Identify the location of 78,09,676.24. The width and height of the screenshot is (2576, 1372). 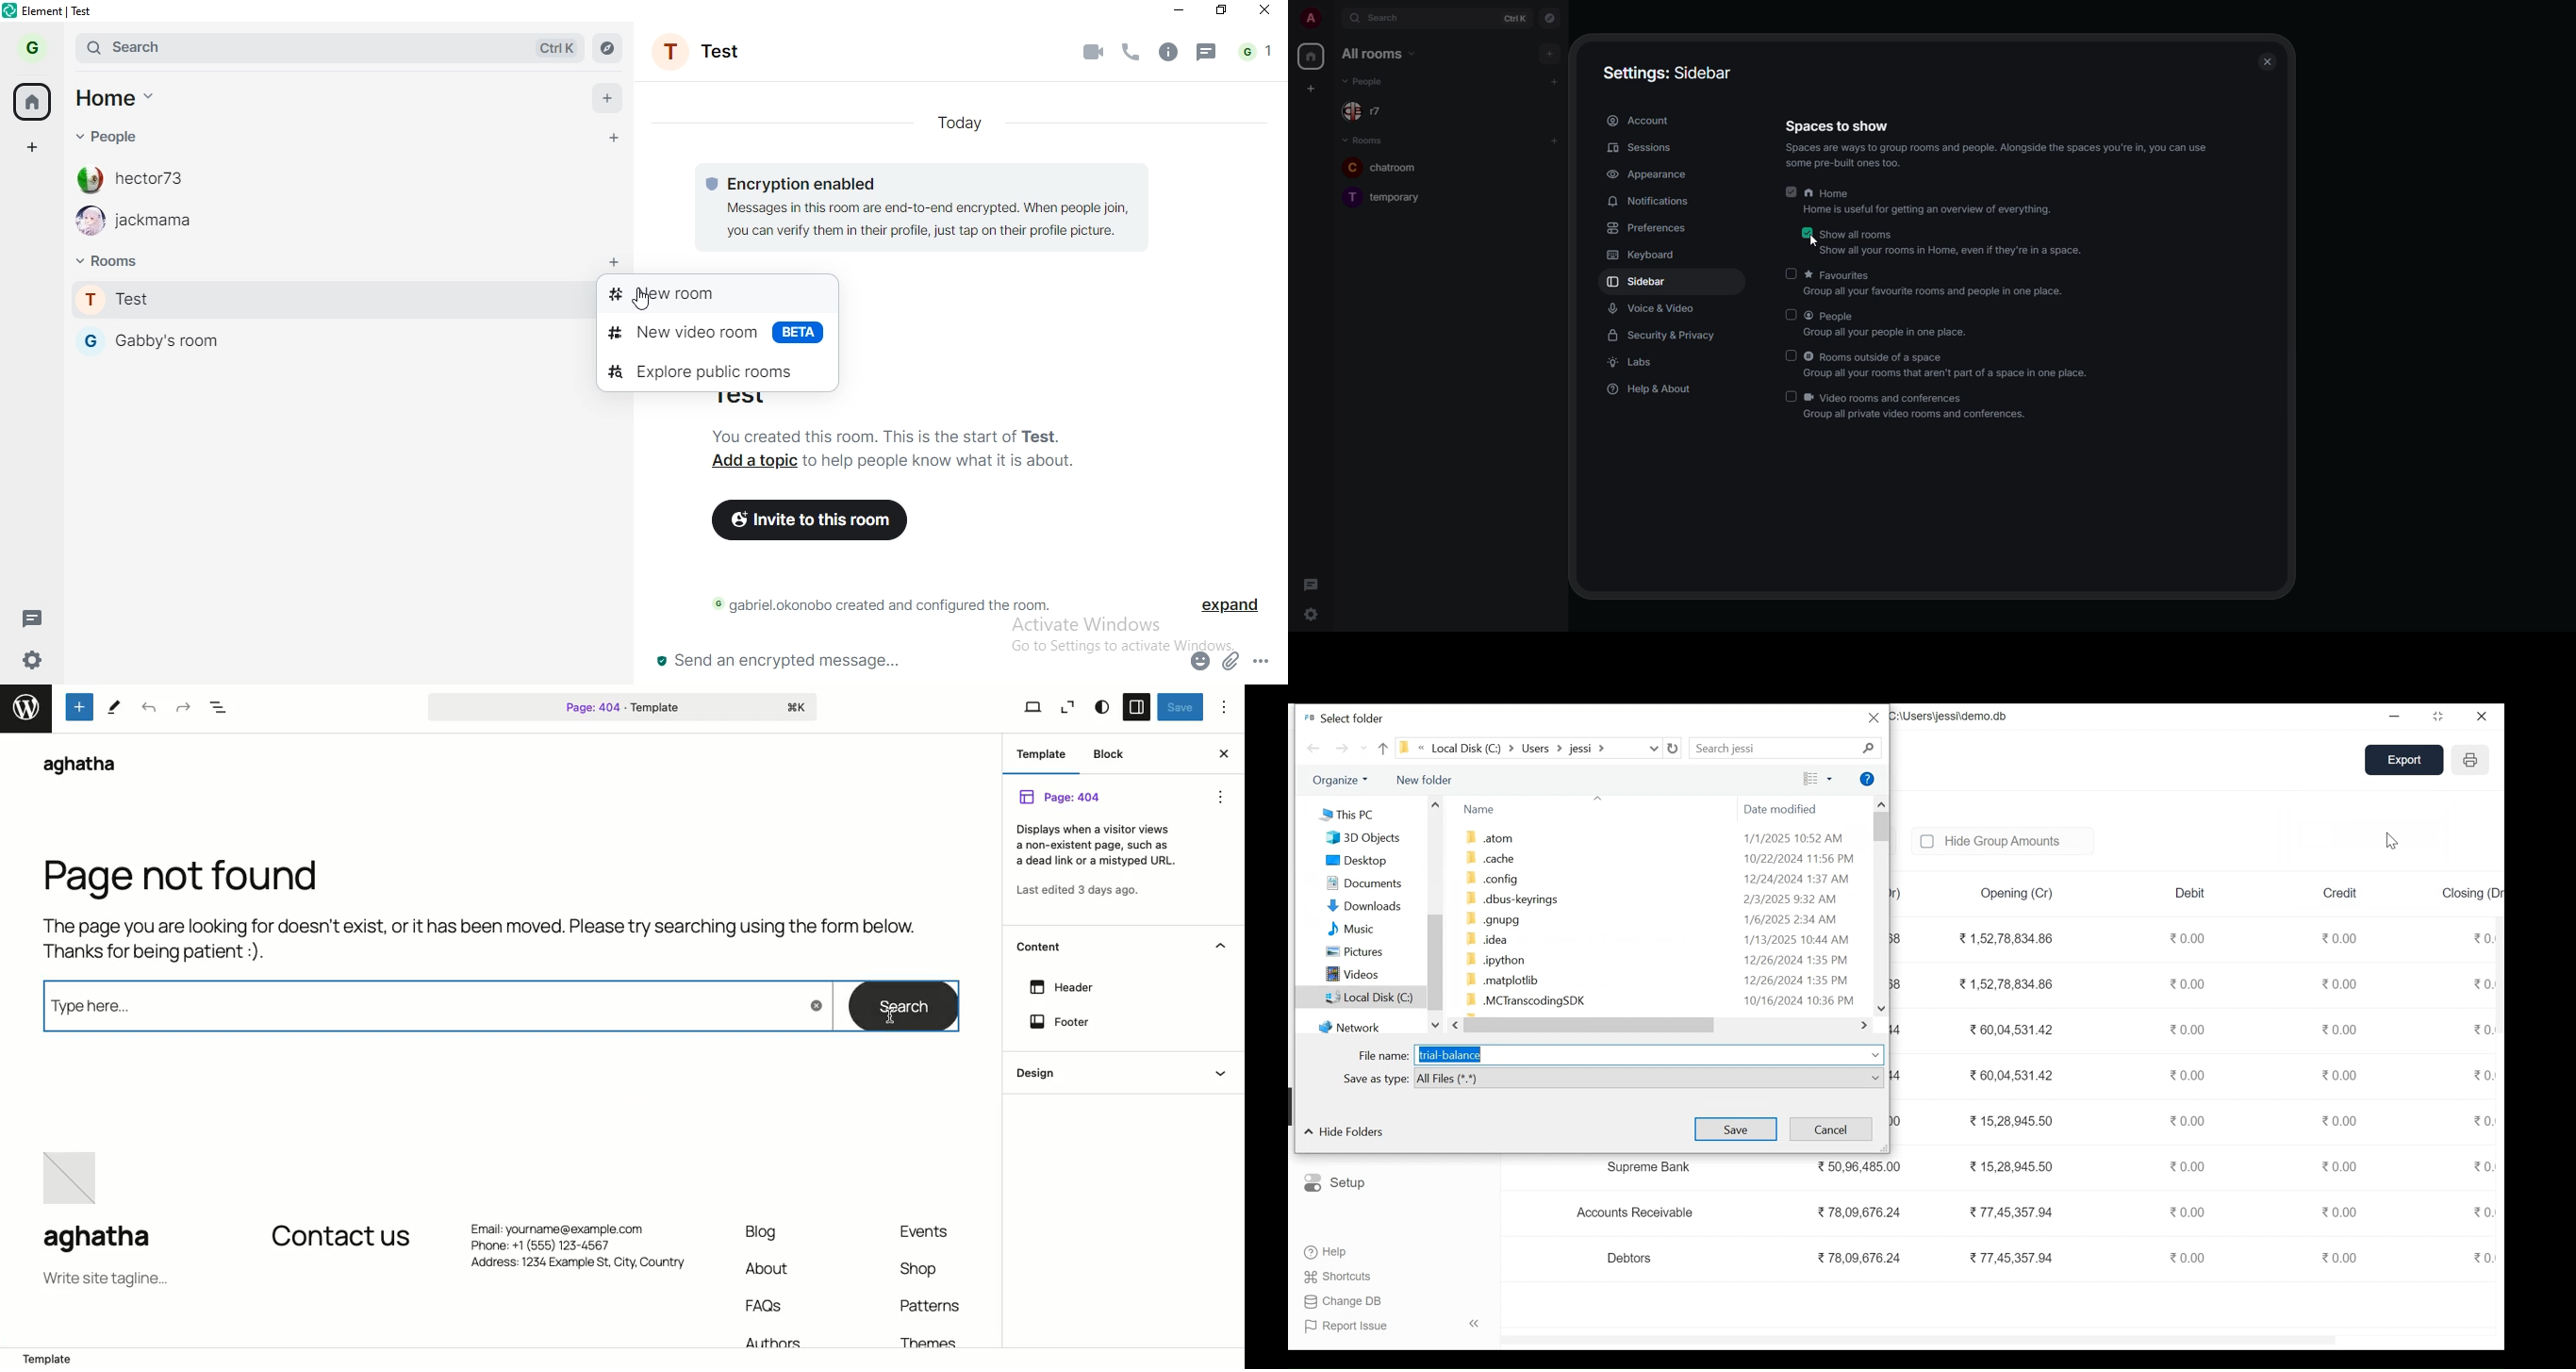
(1859, 1258).